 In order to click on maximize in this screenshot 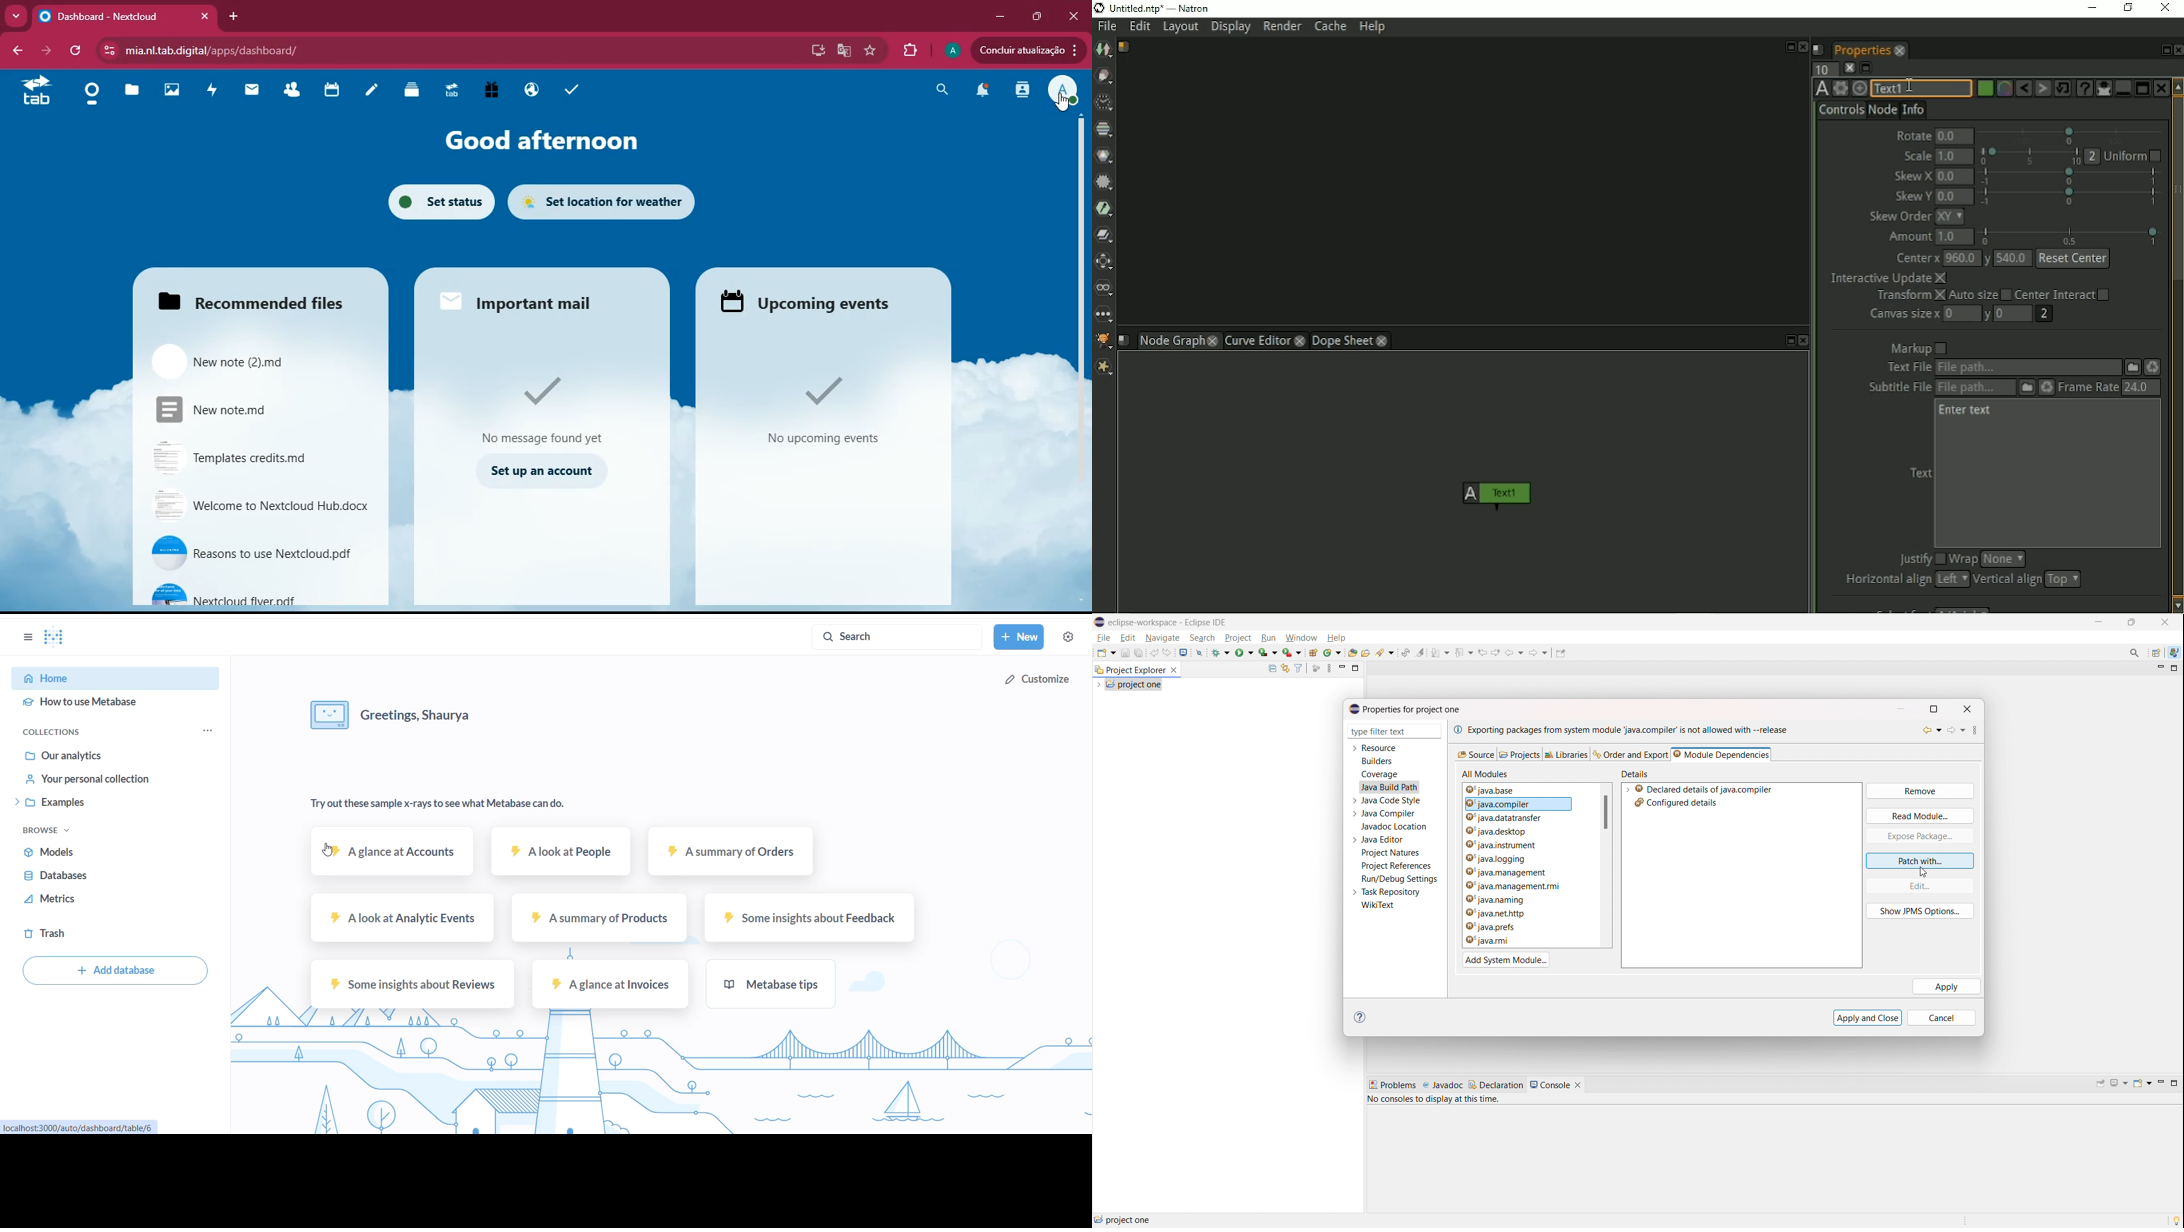, I will do `click(2174, 1083)`.